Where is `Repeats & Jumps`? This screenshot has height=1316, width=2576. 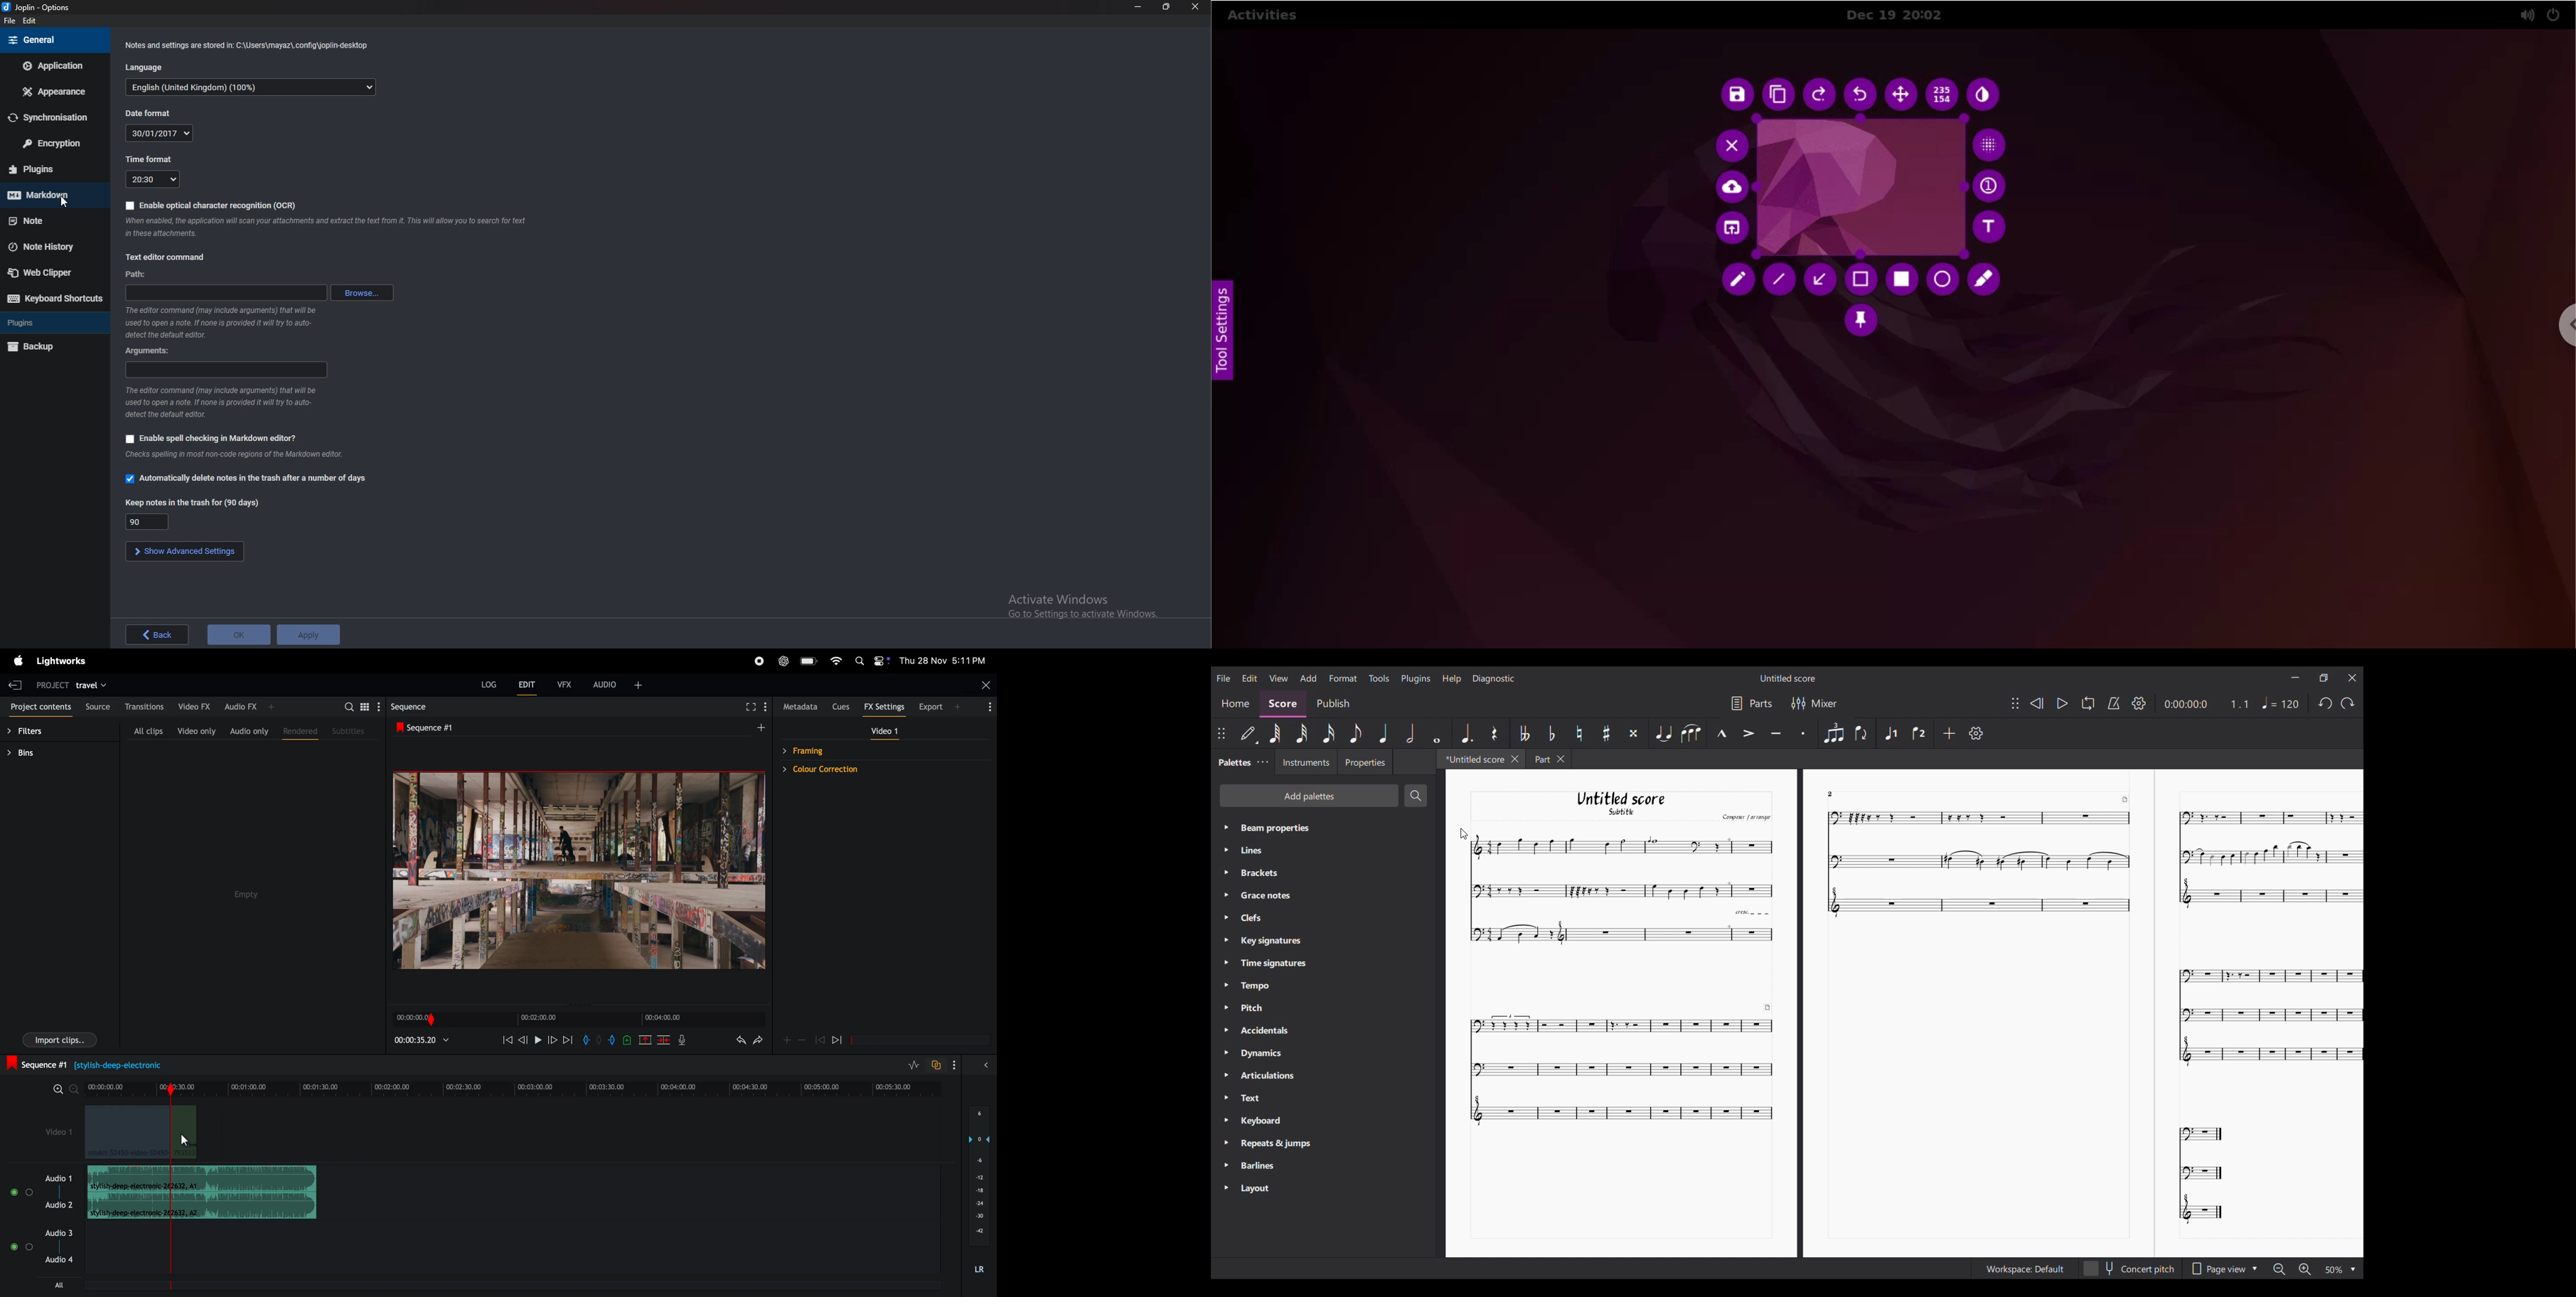 Repeats & Jumps is located at coordinates (1276, 1144).